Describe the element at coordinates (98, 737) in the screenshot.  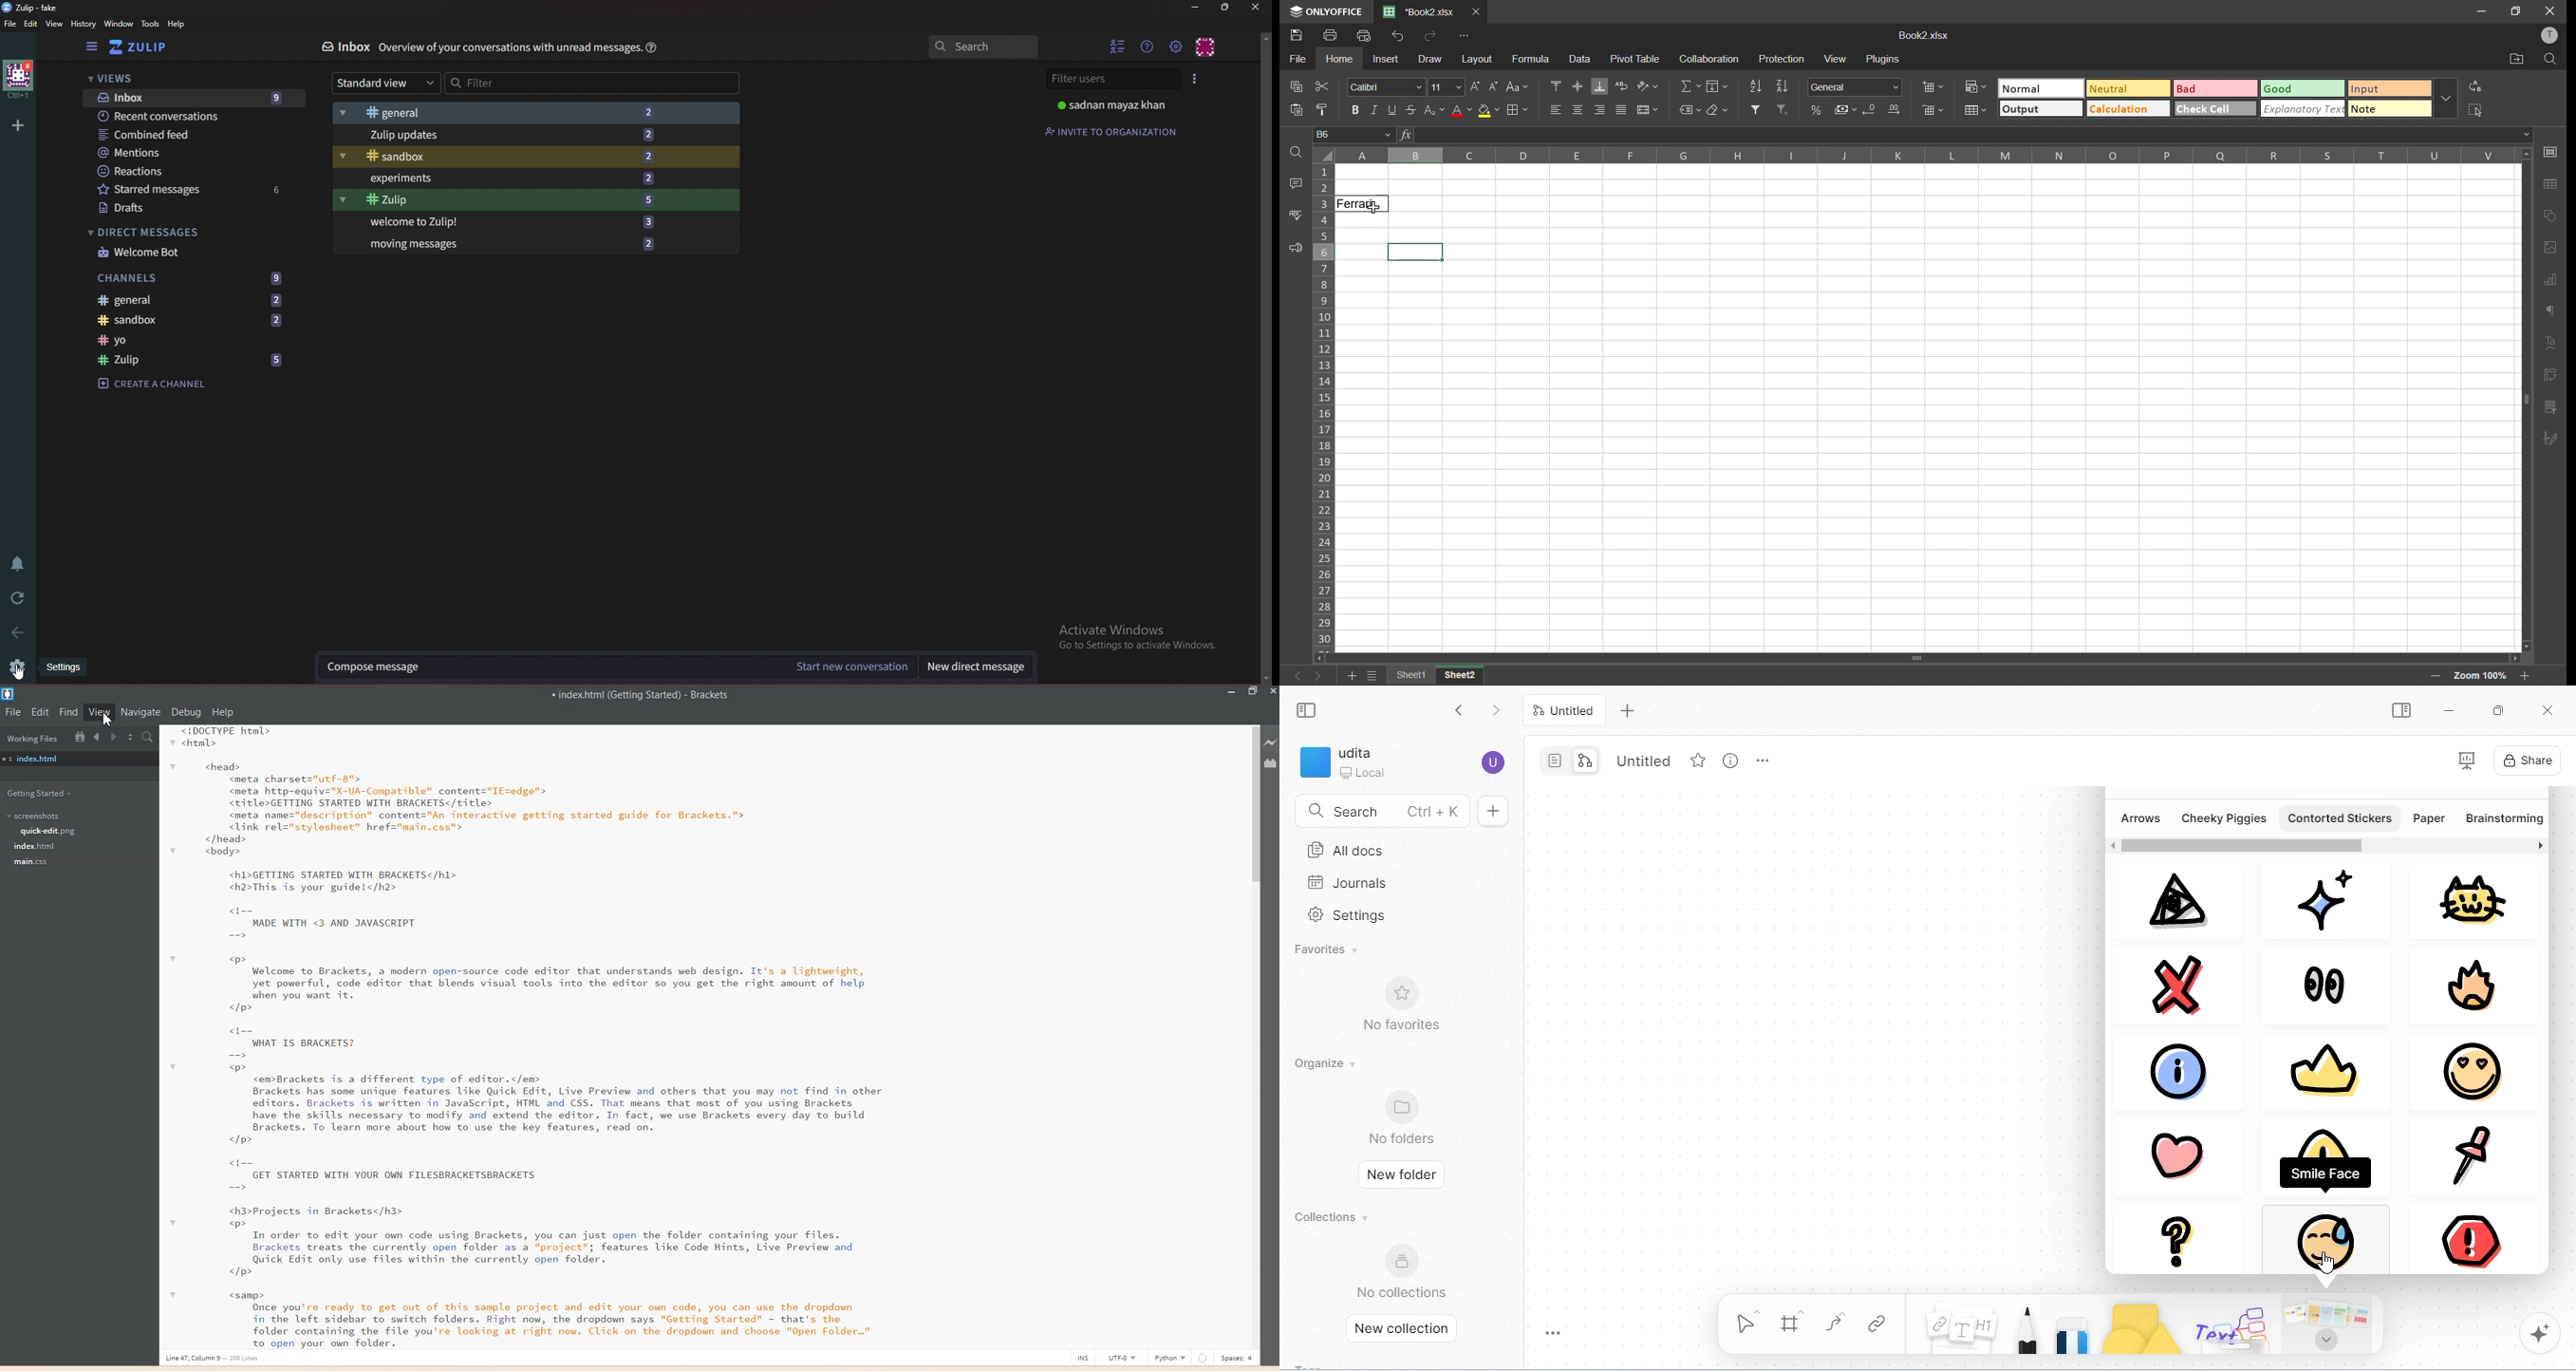
I see `Navigate Backward` at that location.